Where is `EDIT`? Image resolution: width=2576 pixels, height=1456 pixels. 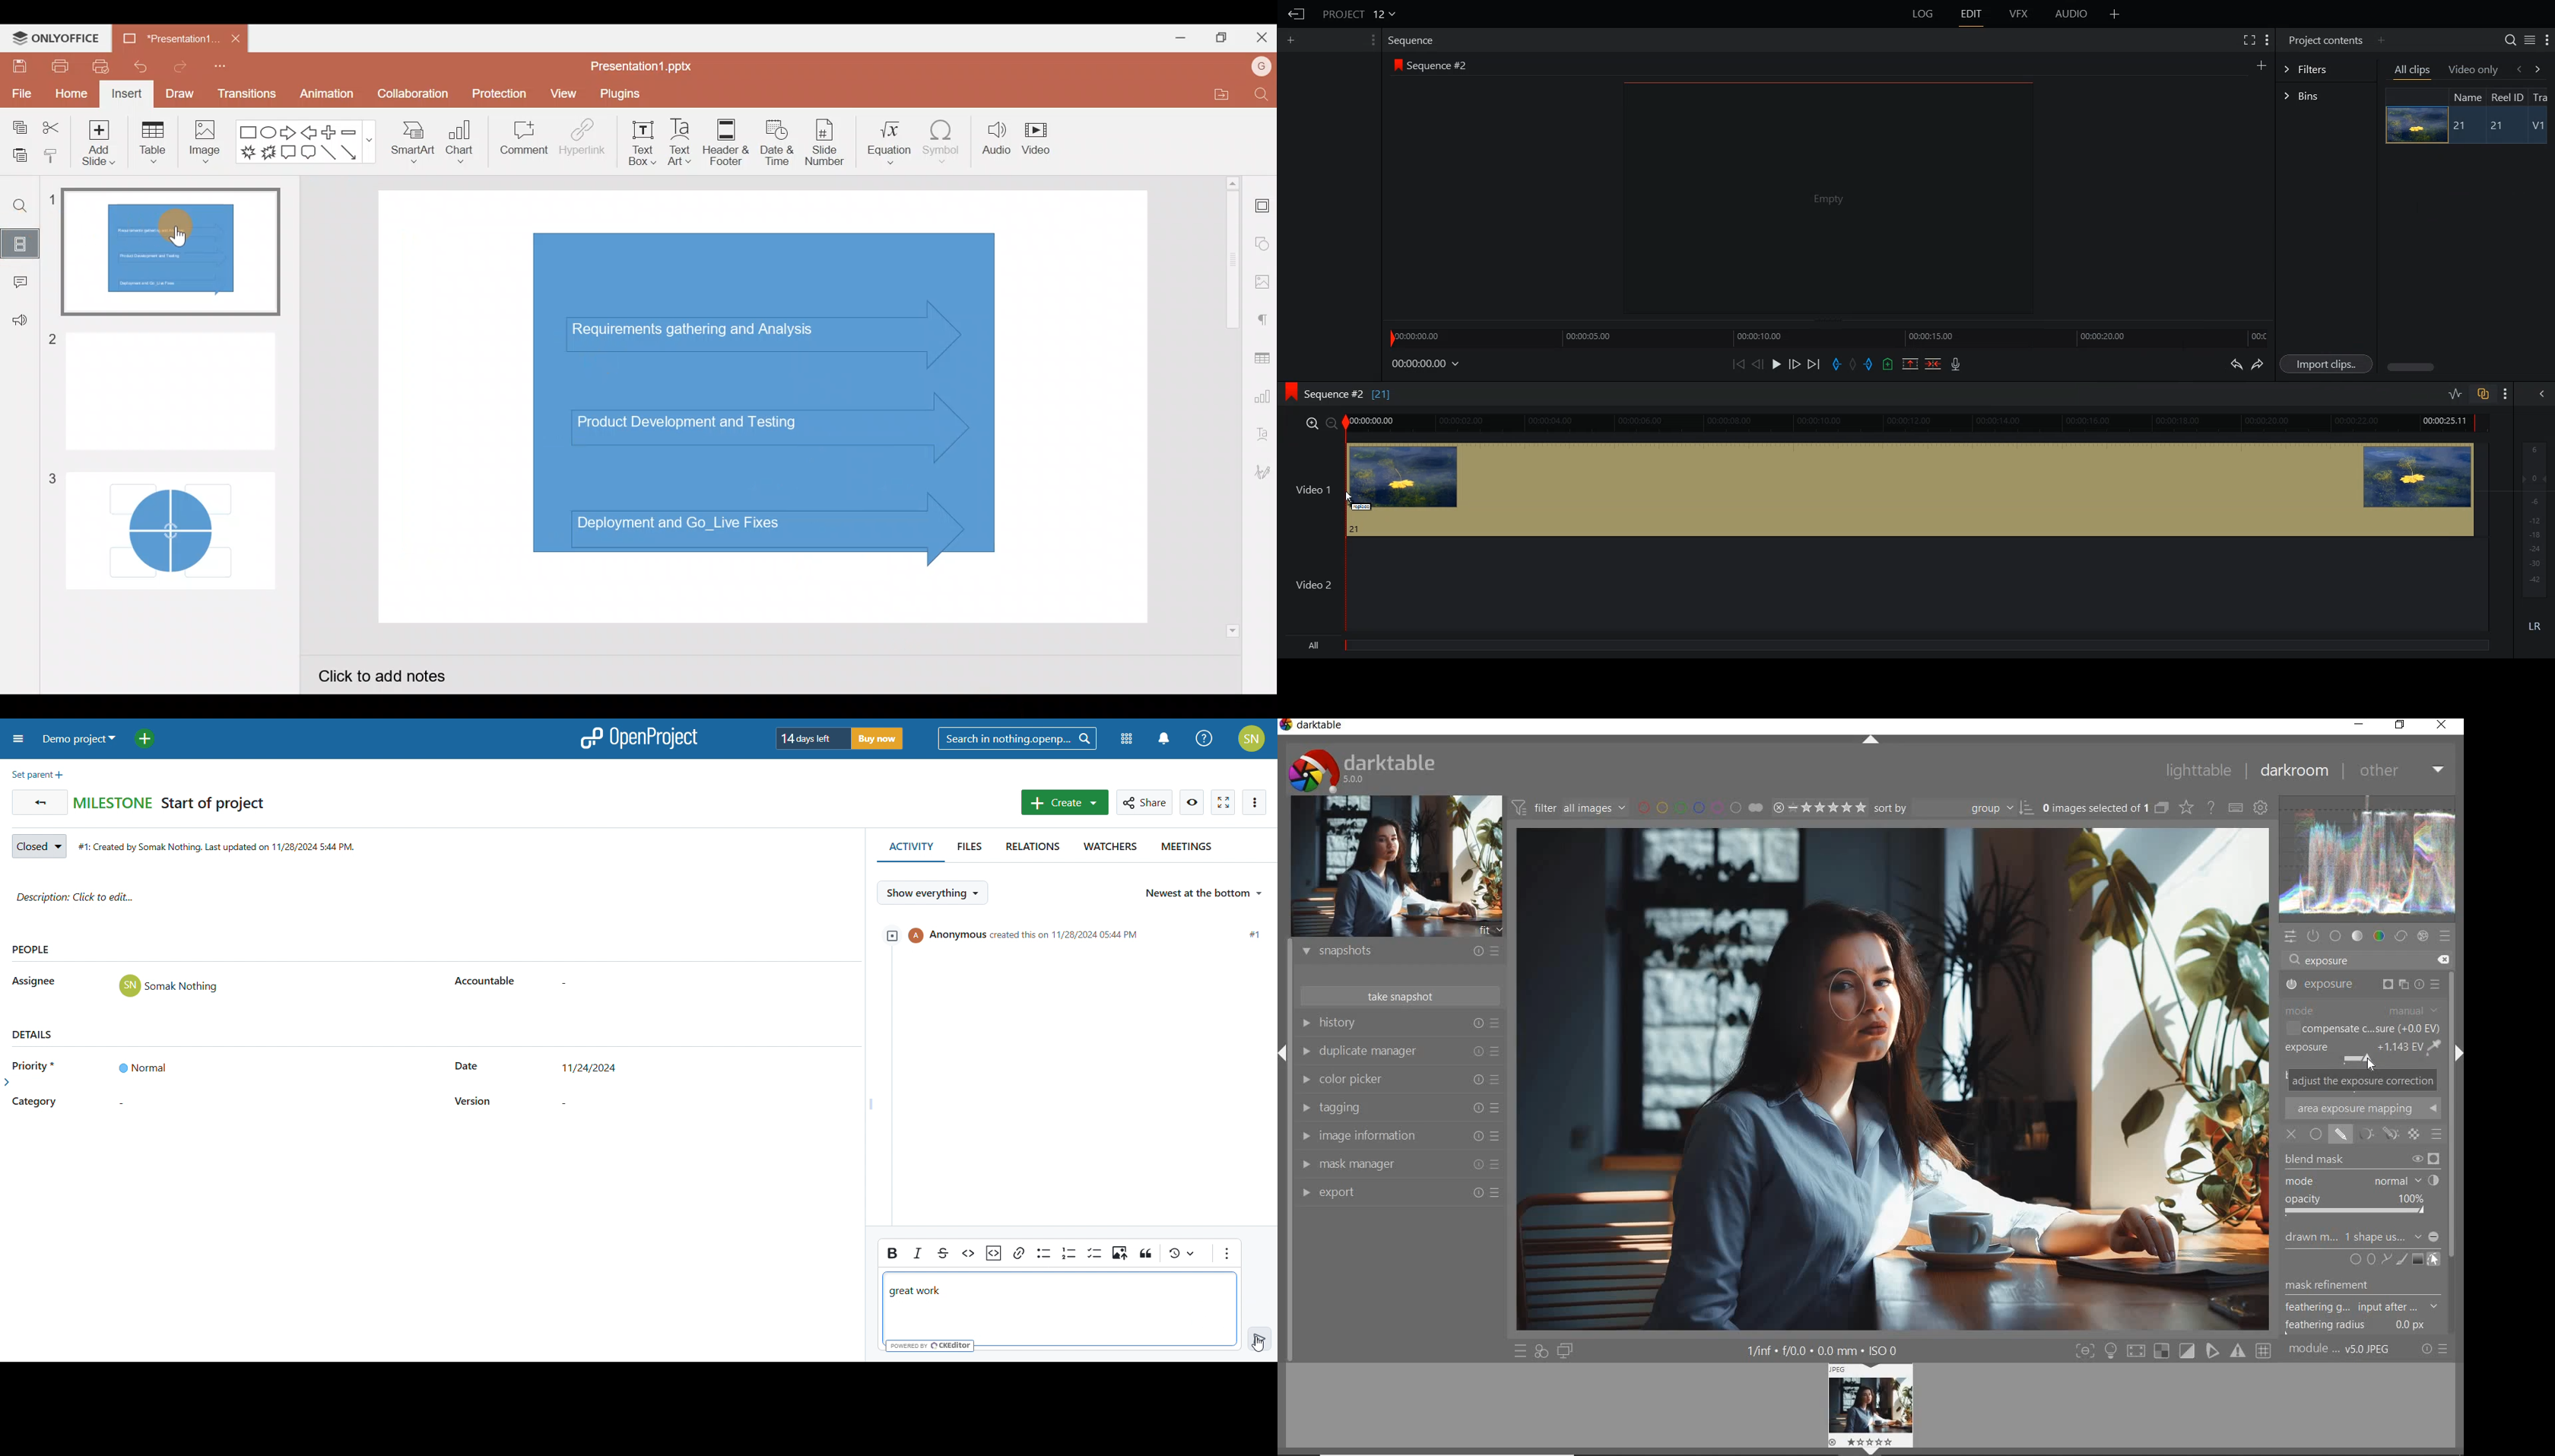 EDIT is located at coordinates (1970, 14).